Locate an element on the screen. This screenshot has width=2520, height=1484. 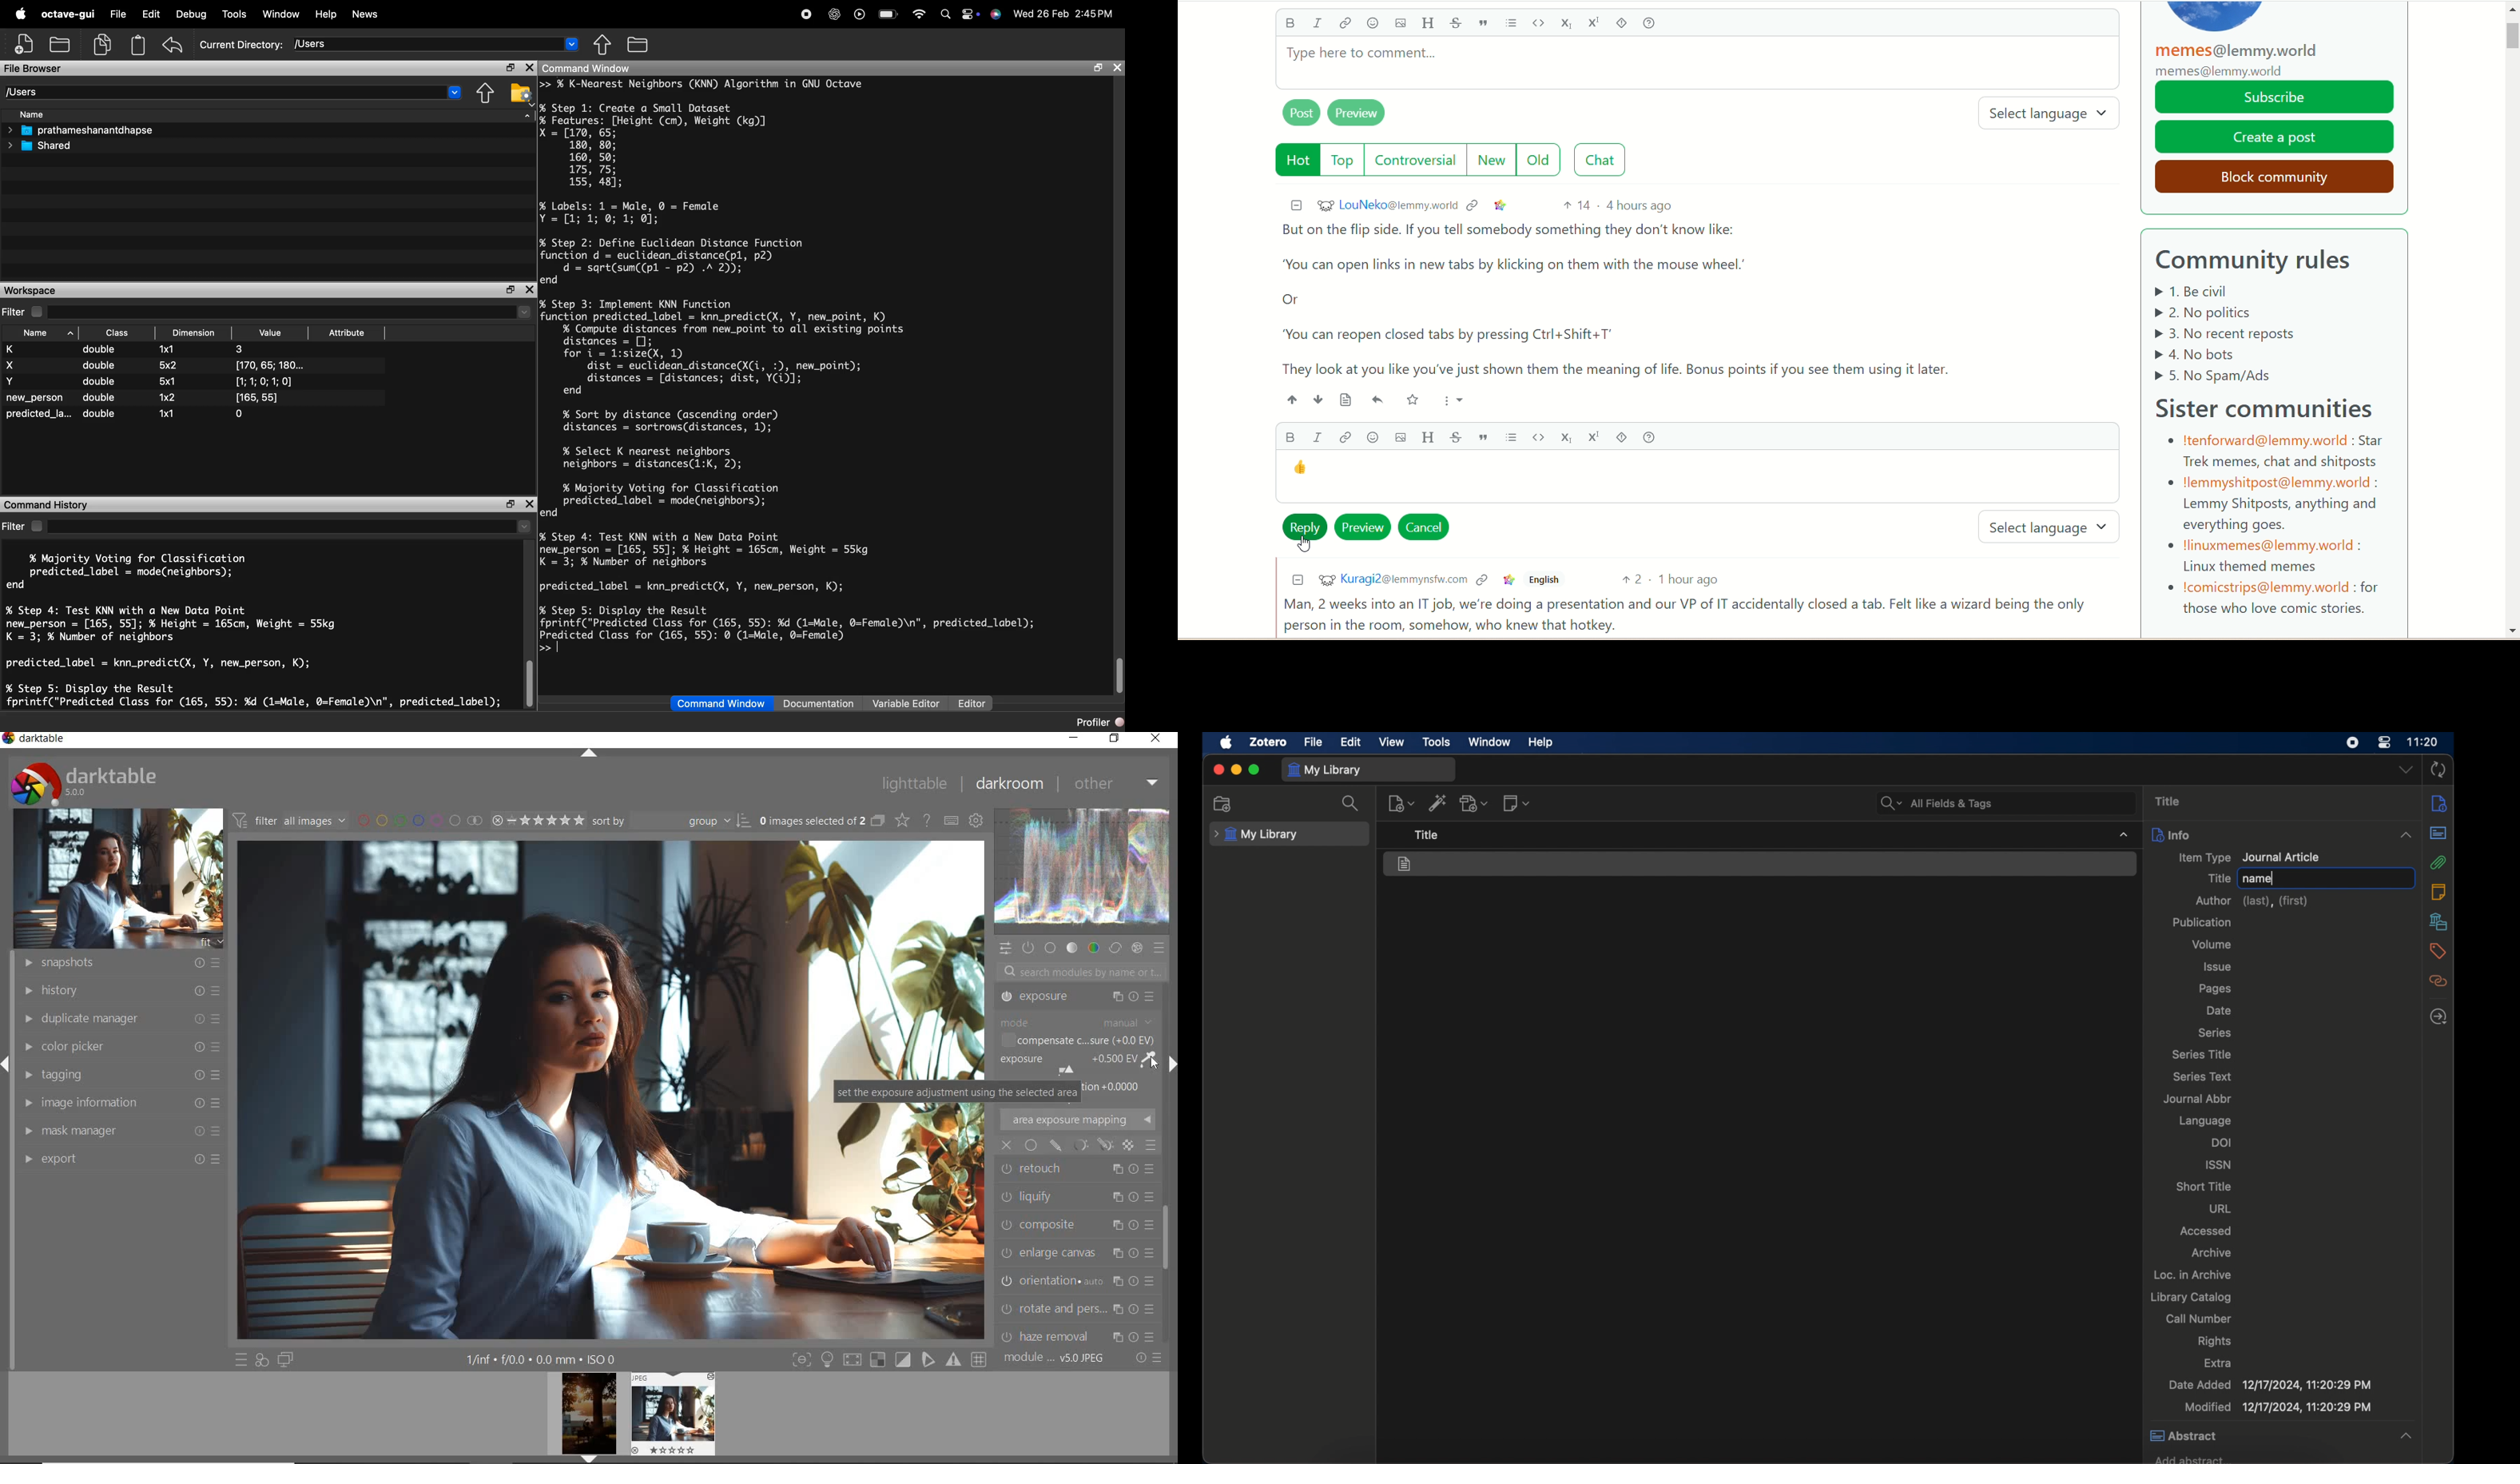
Workspace is located at coordinates (30, 290).